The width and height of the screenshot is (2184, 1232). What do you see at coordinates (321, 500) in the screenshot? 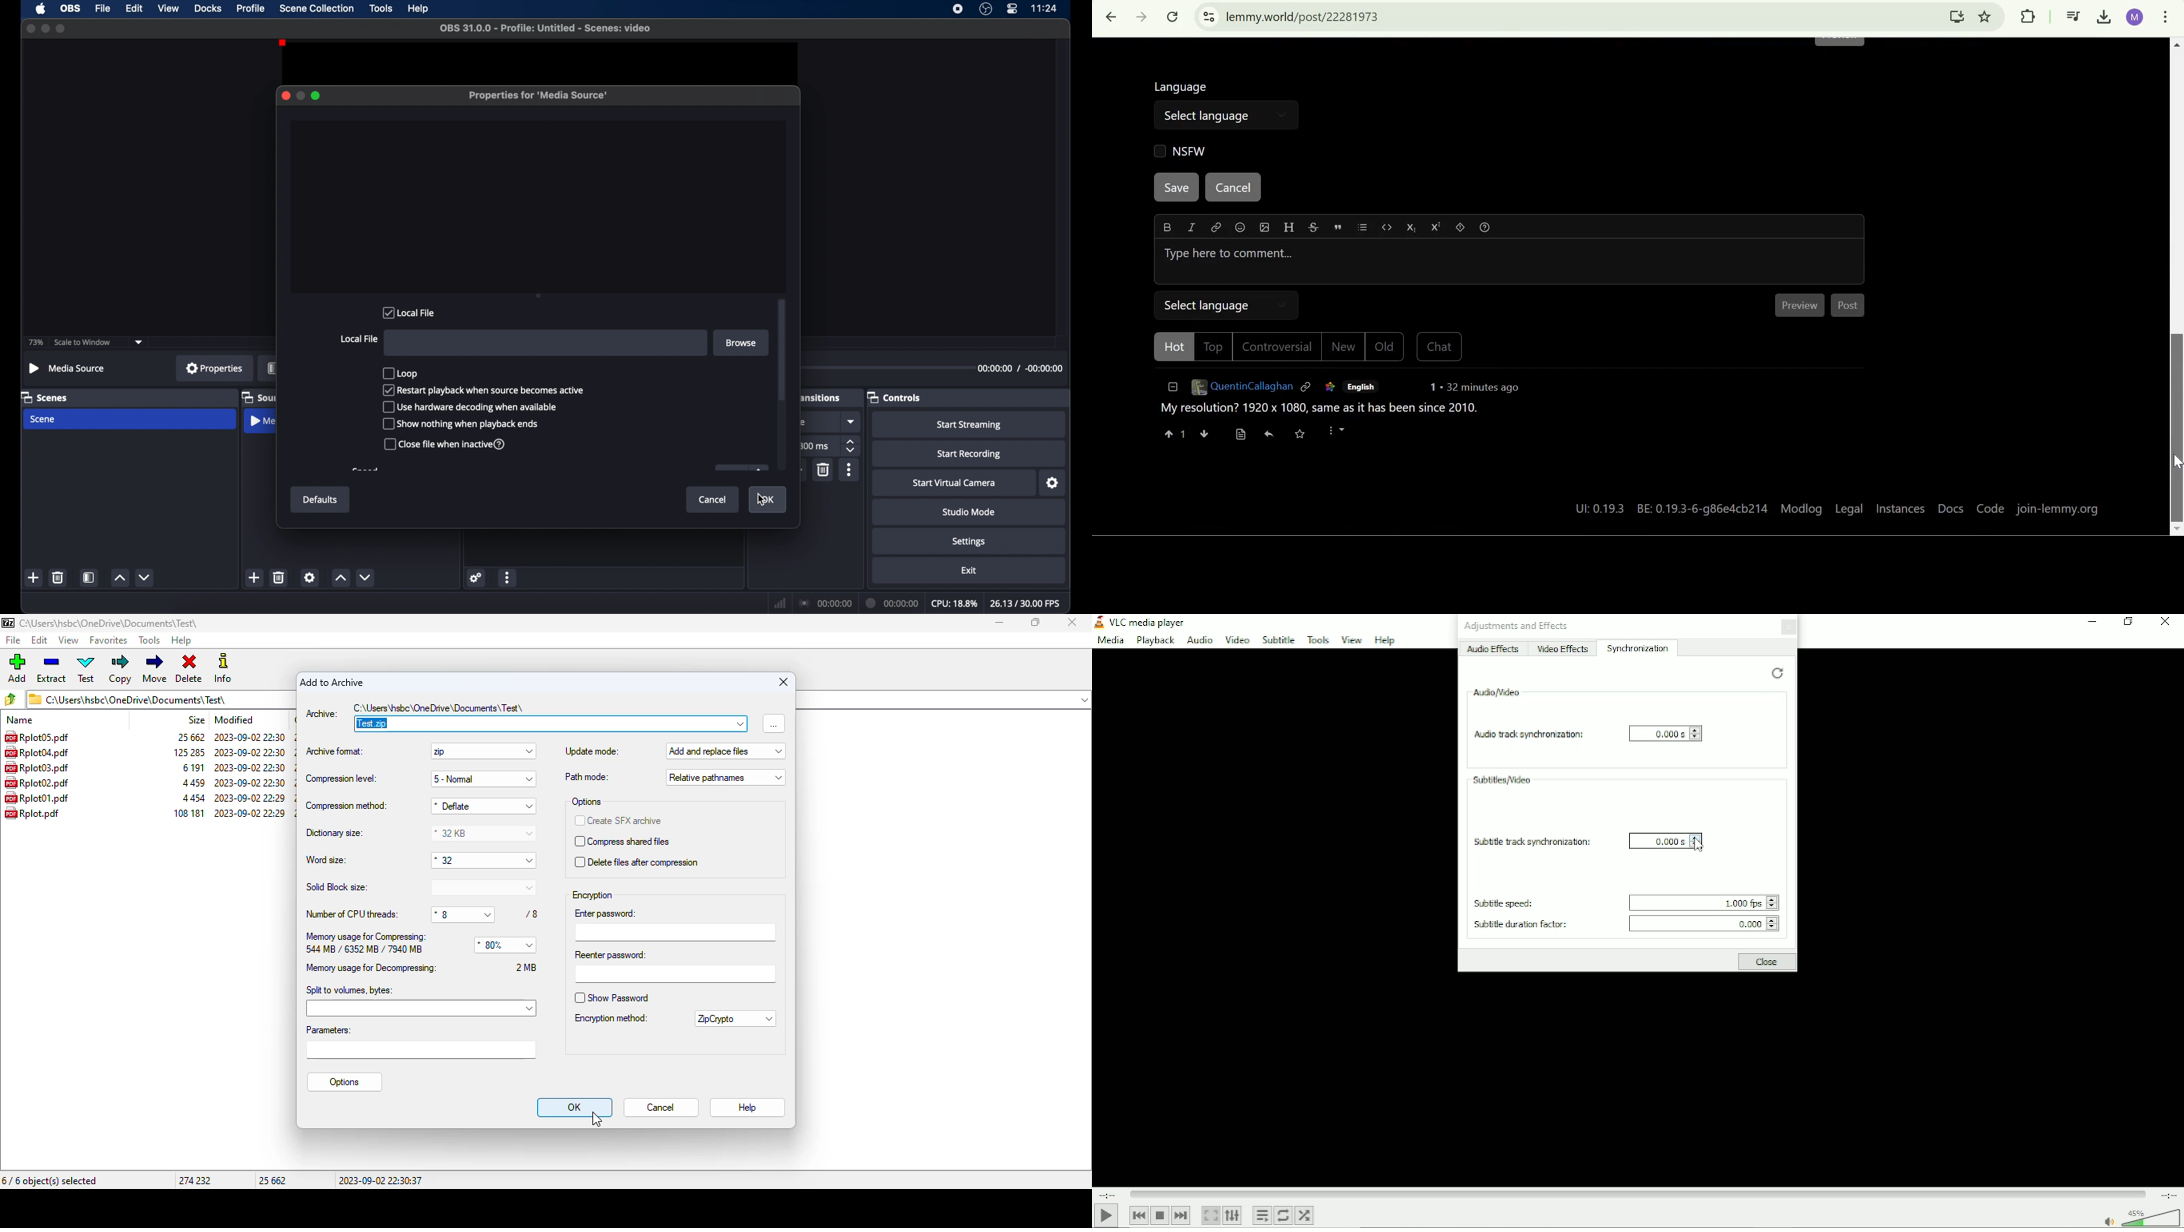
I see `defaults` at bounding box center [321, 500].